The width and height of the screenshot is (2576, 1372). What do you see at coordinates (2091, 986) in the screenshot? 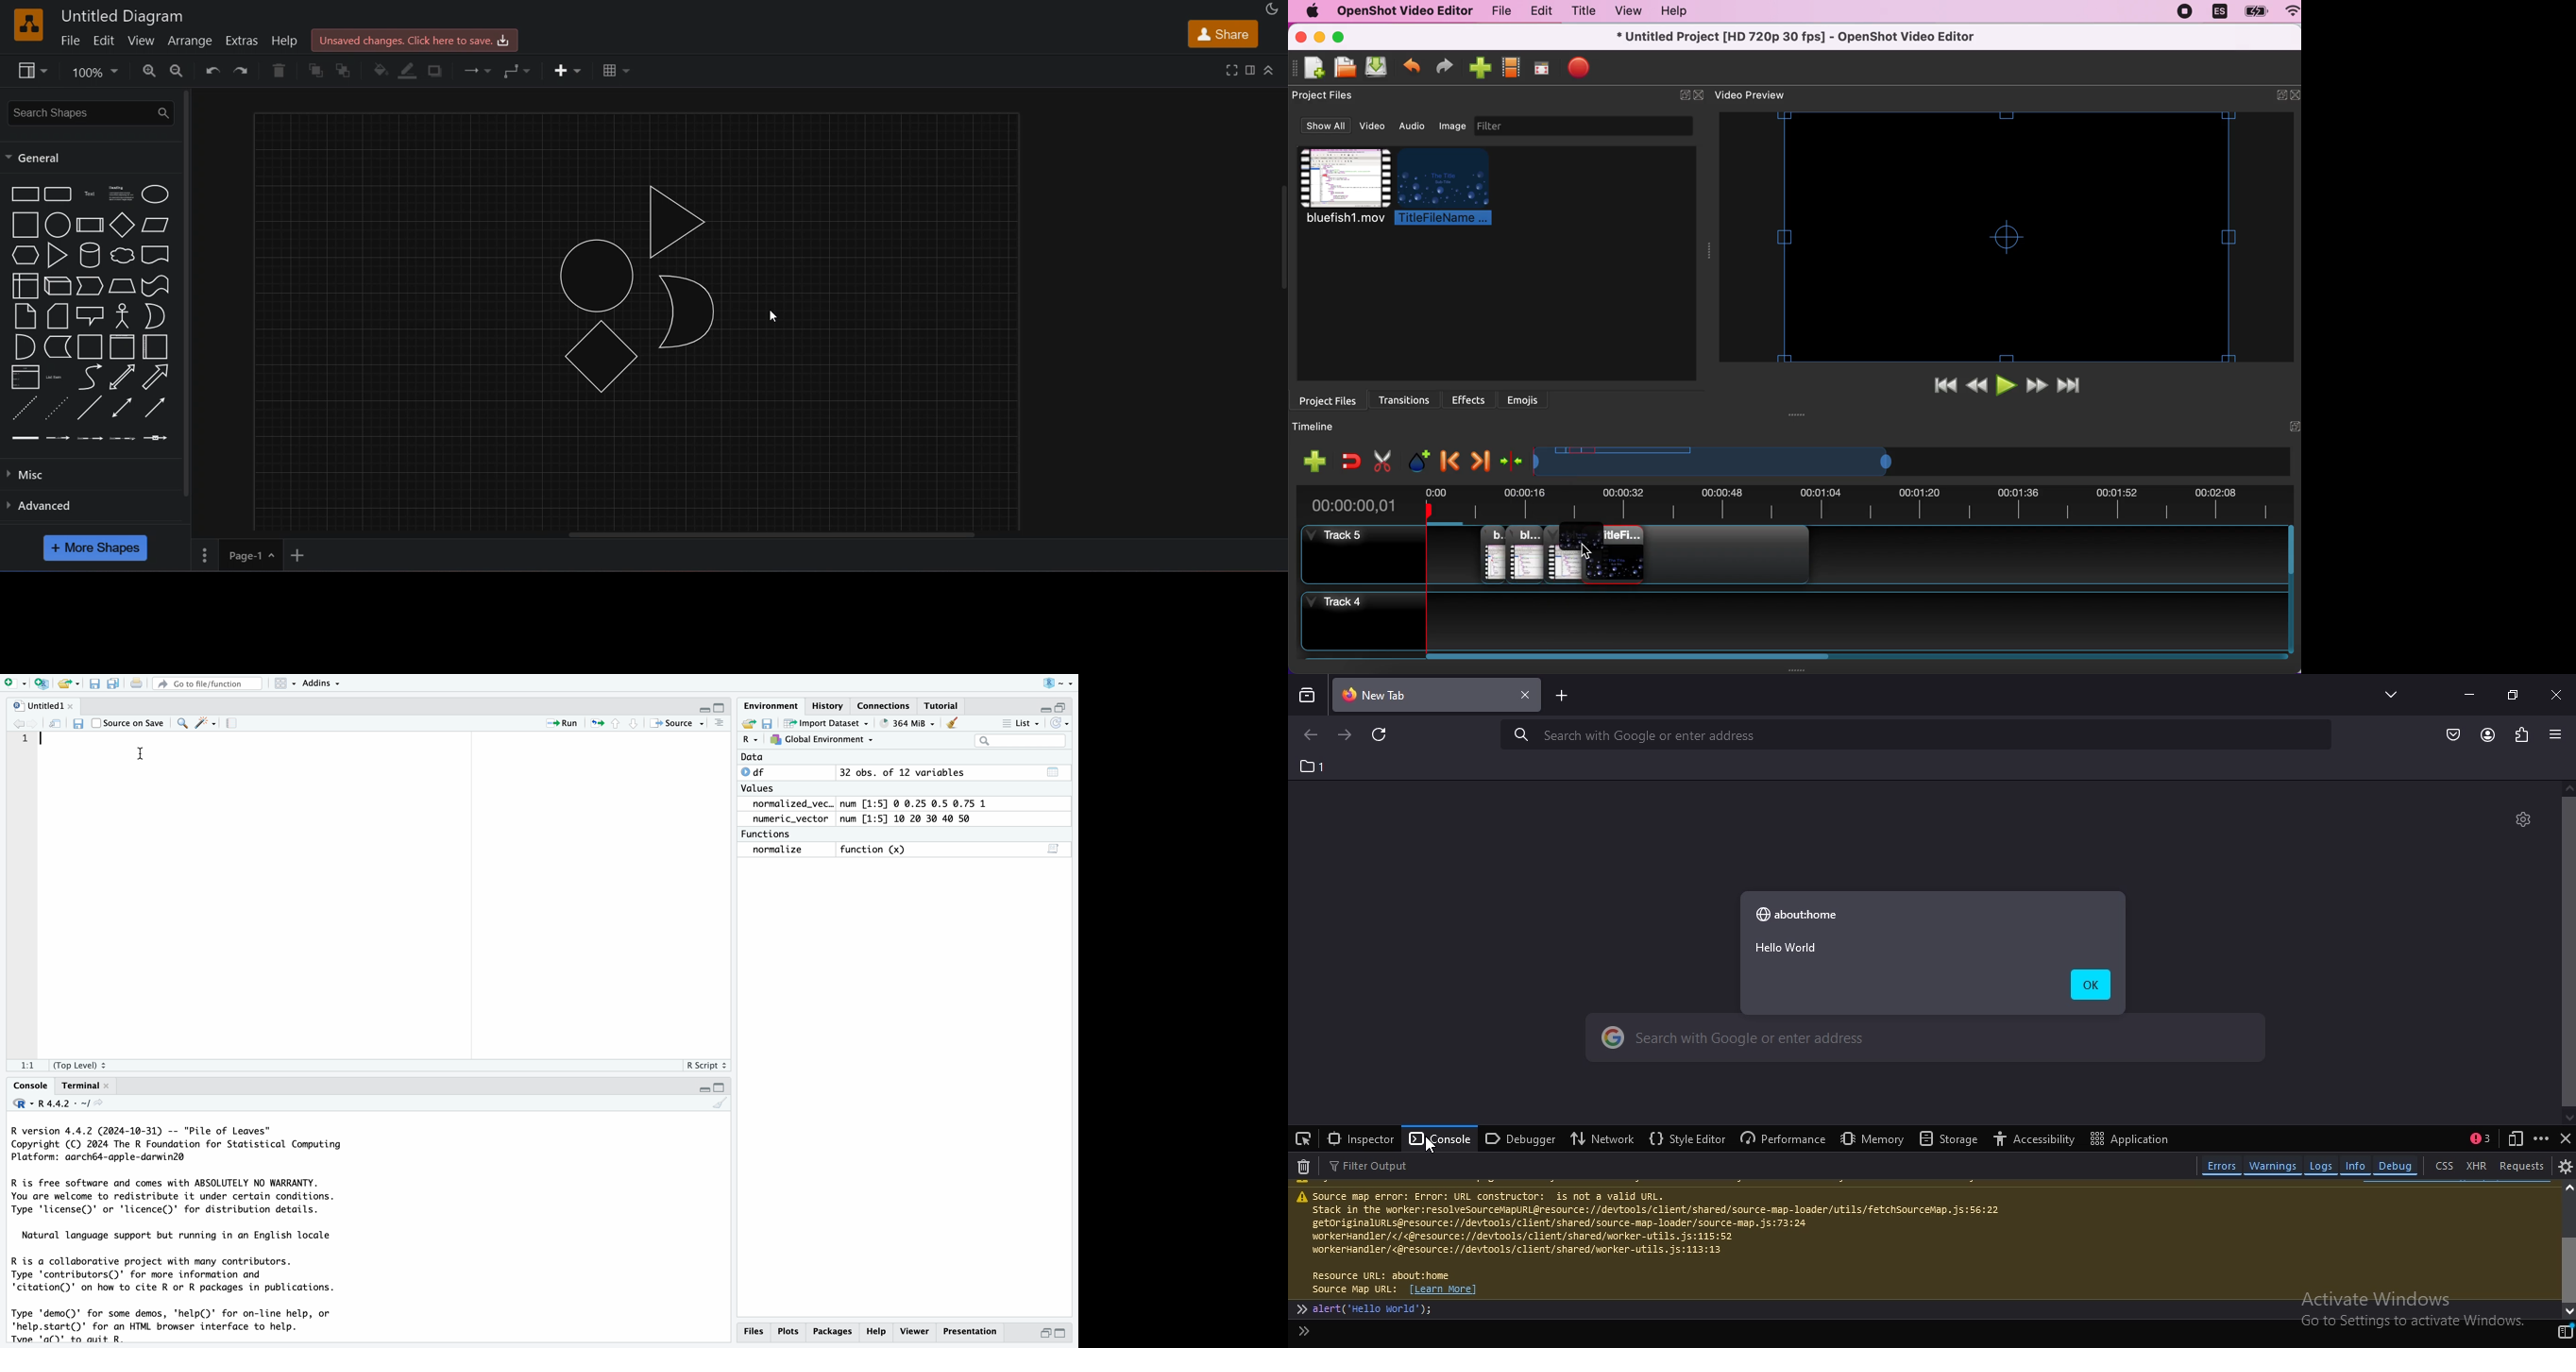
I see `ok` at bounding box center [2091, 986].